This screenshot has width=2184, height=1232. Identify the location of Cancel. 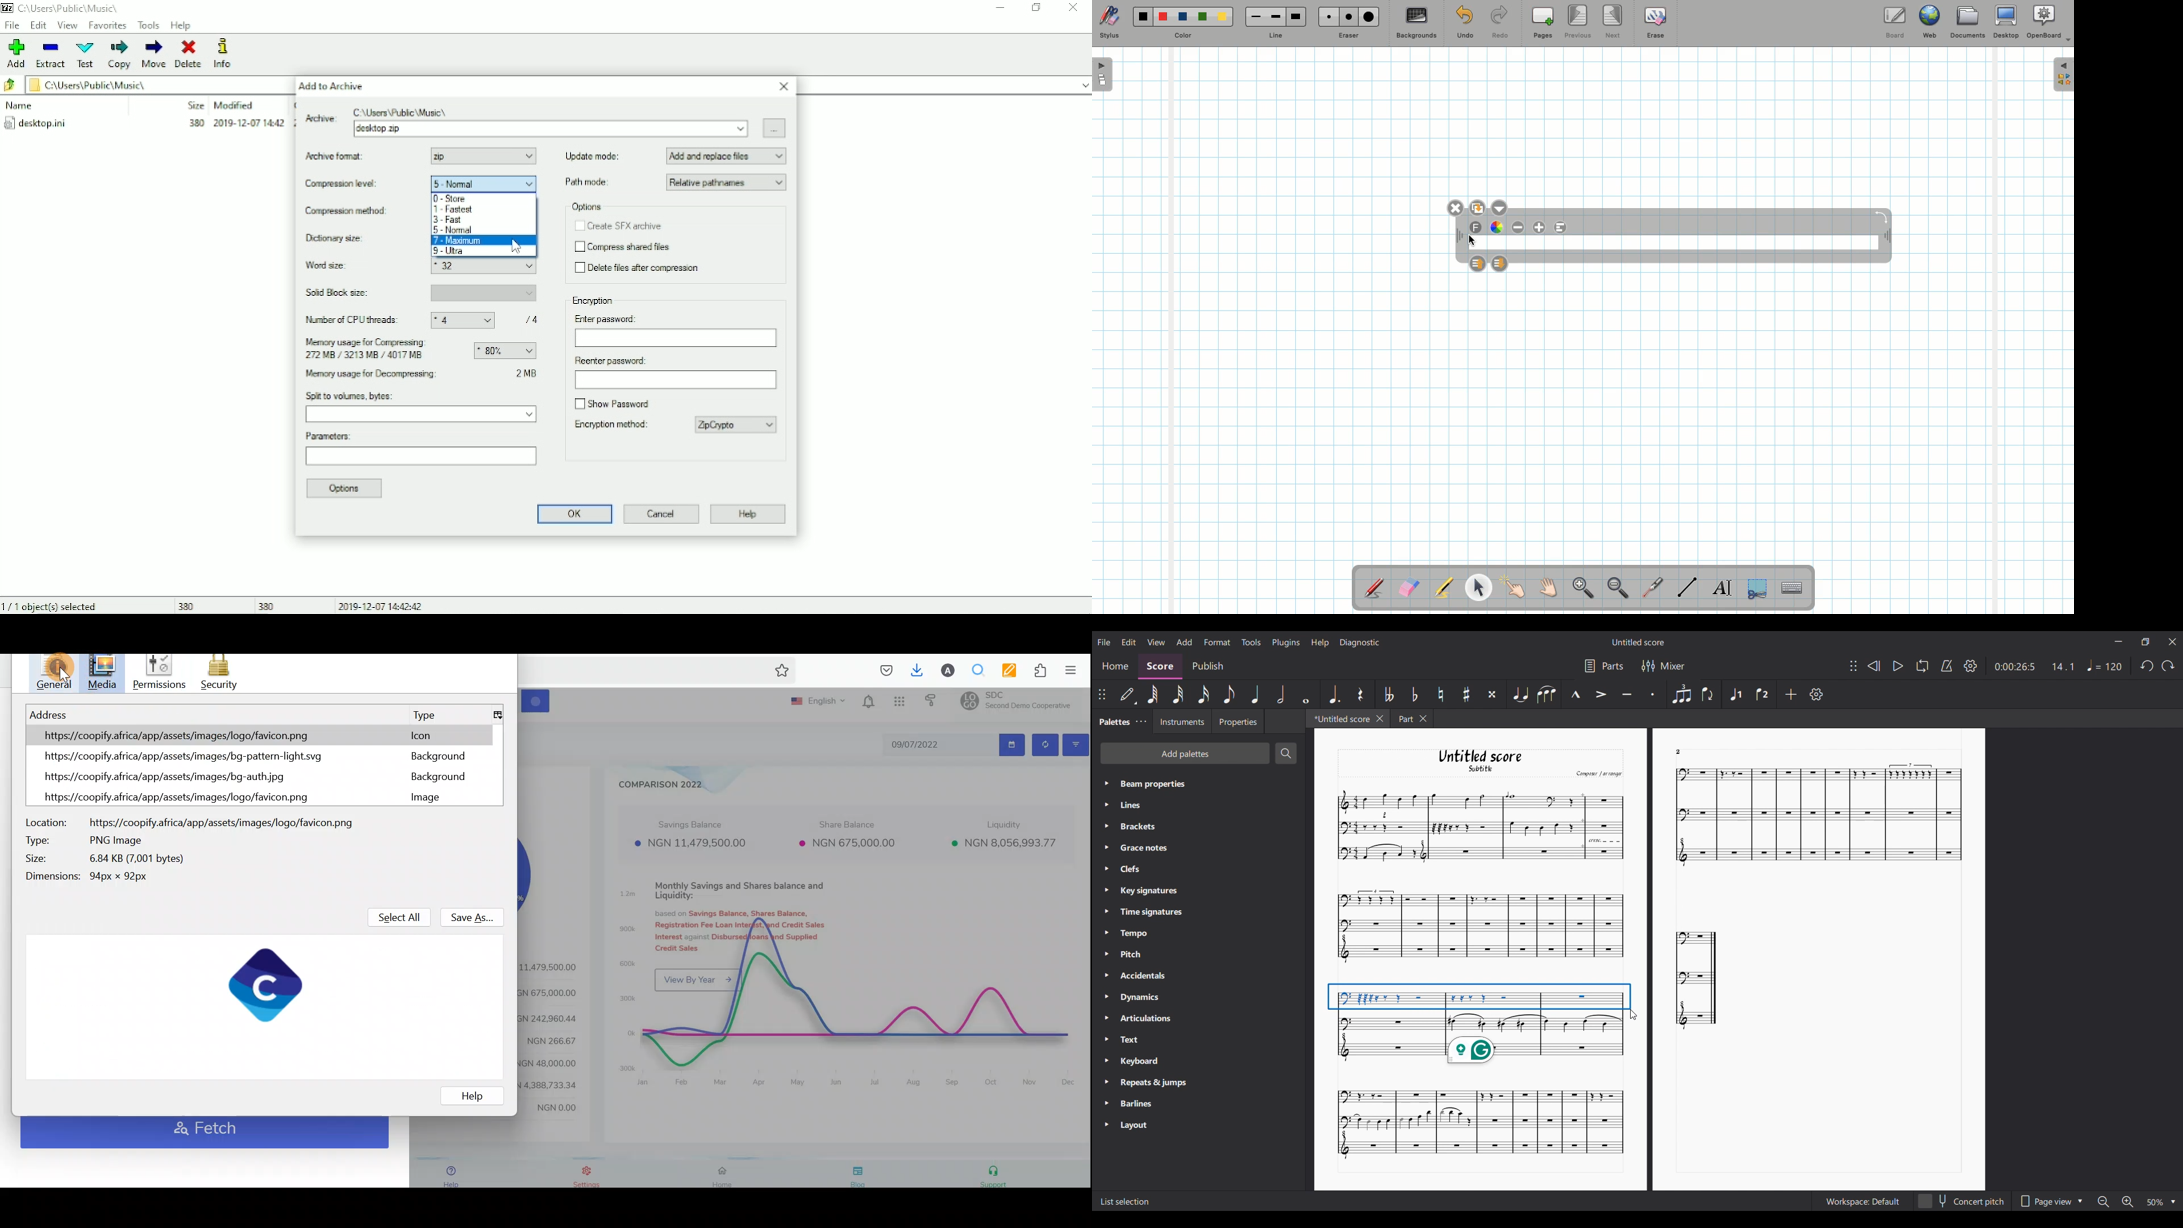
(662, 513).